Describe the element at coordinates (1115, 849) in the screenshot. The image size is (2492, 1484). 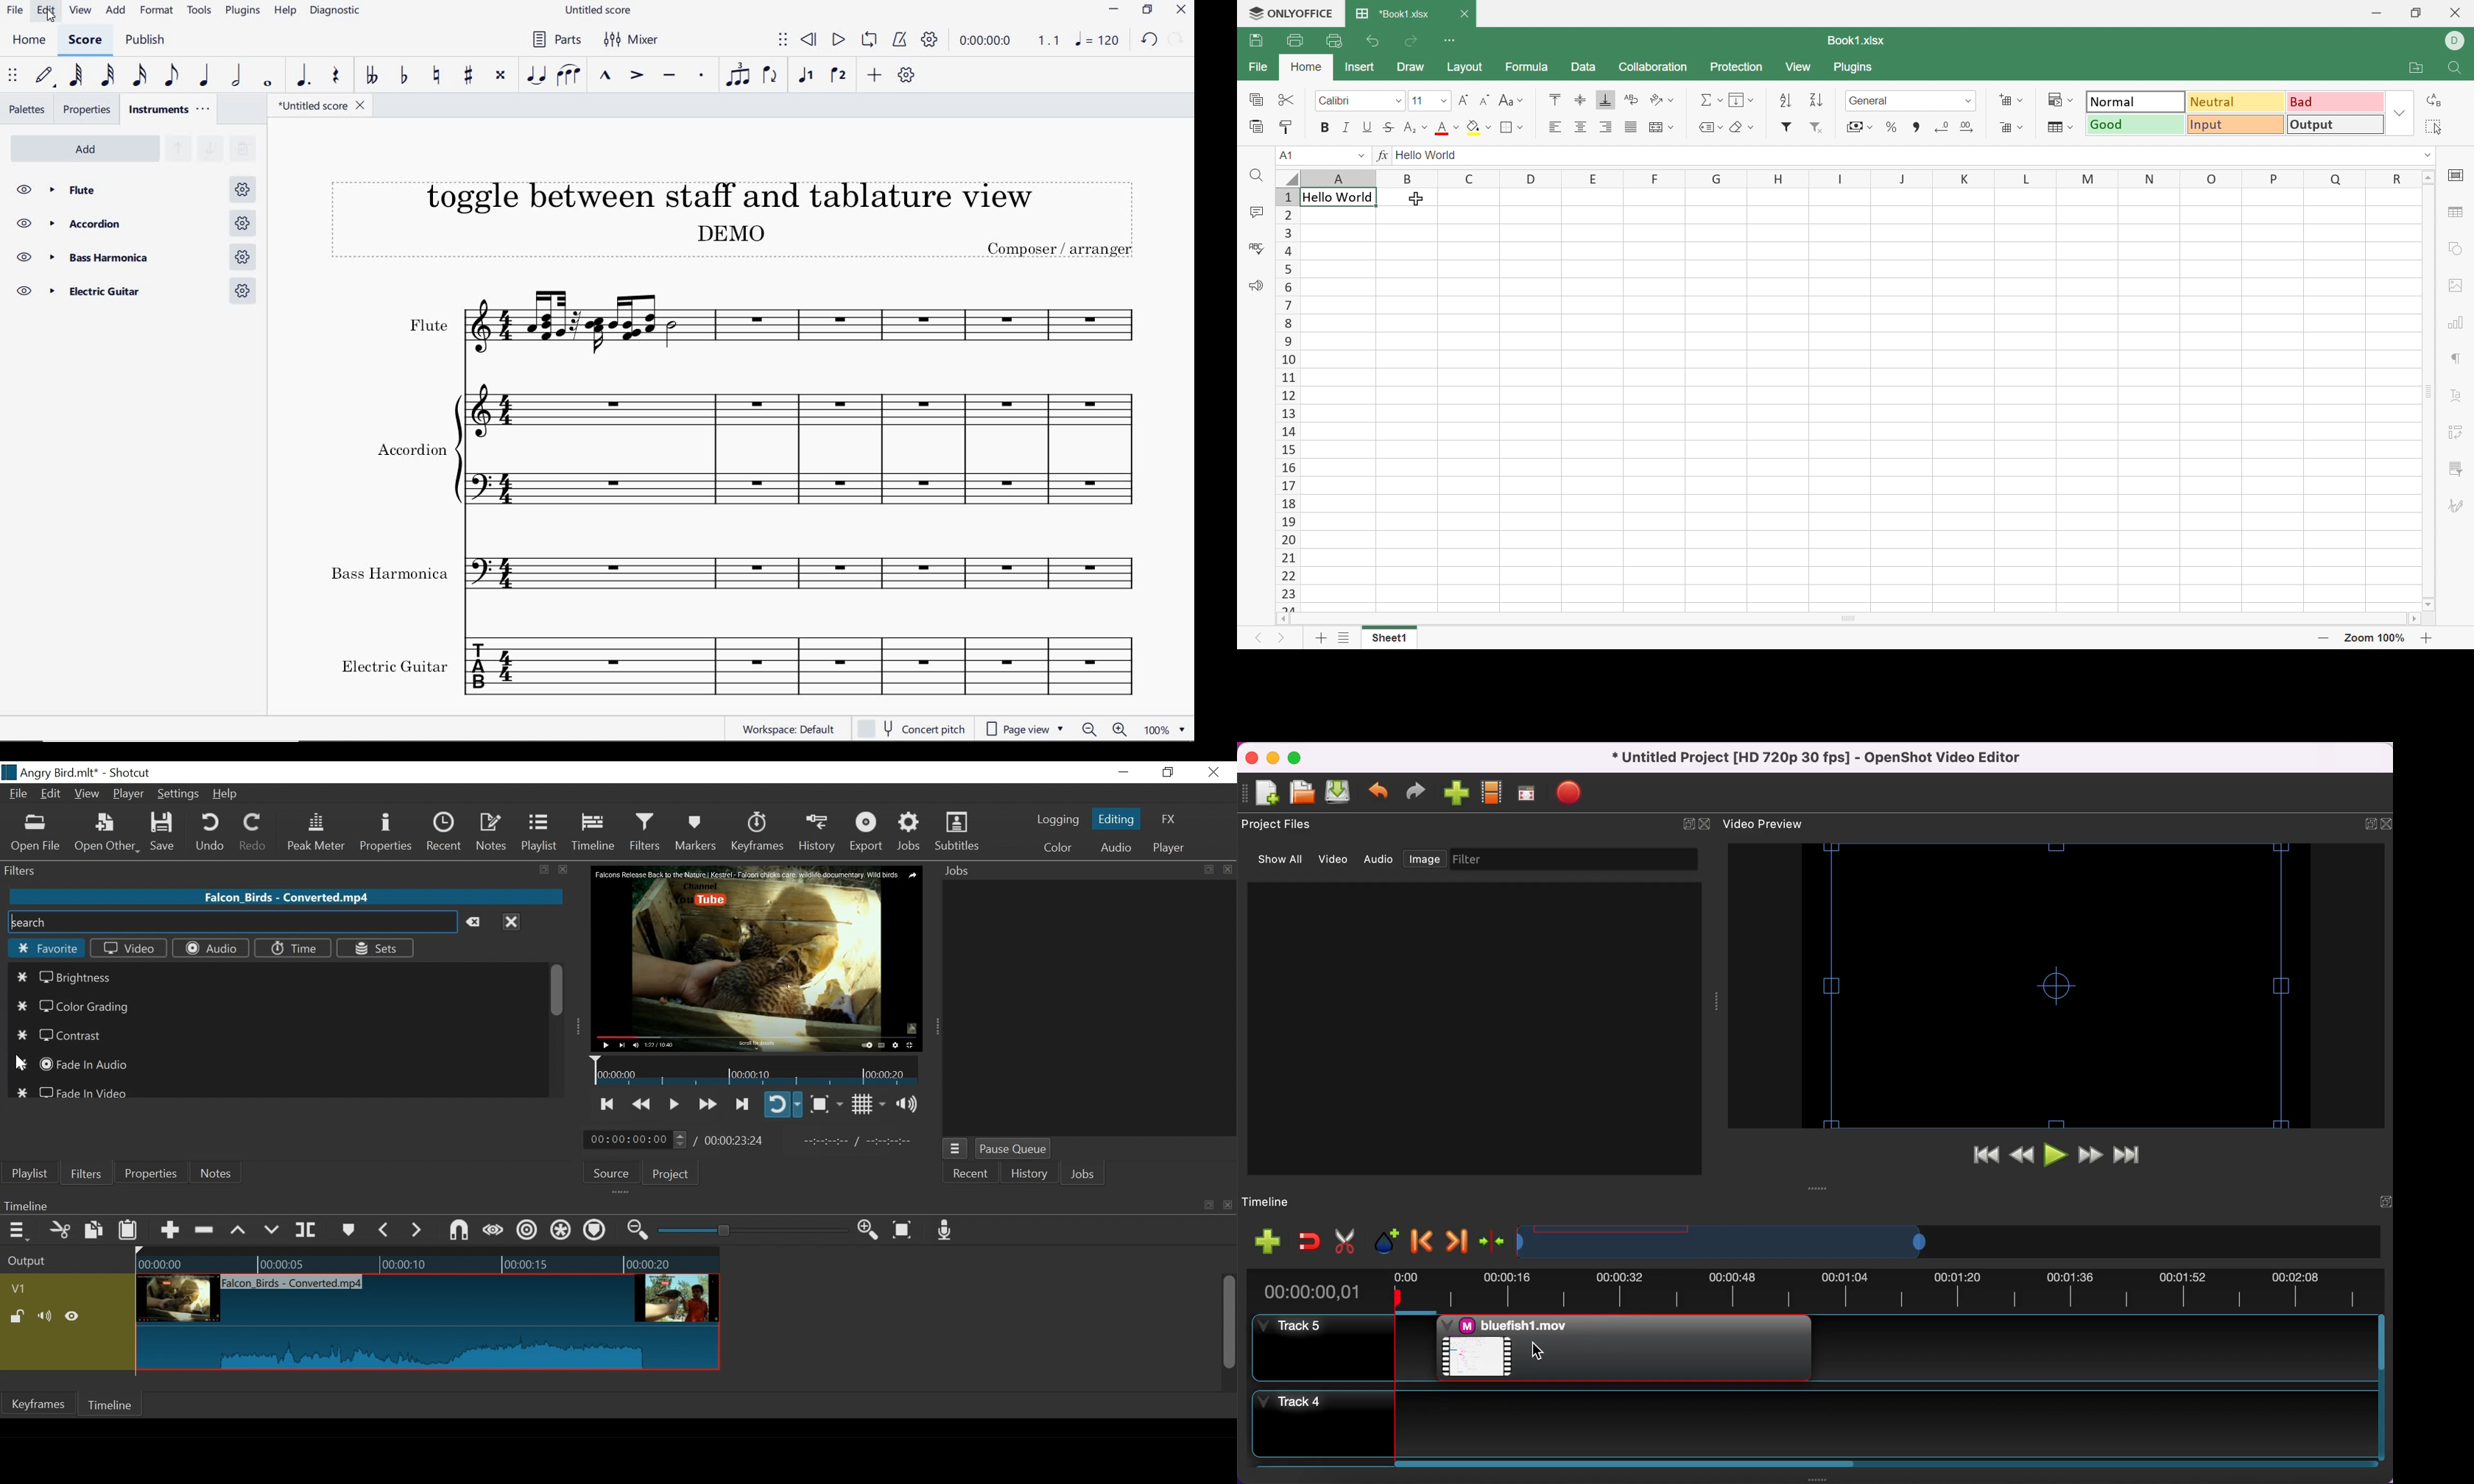
I see `Audio` at that location.